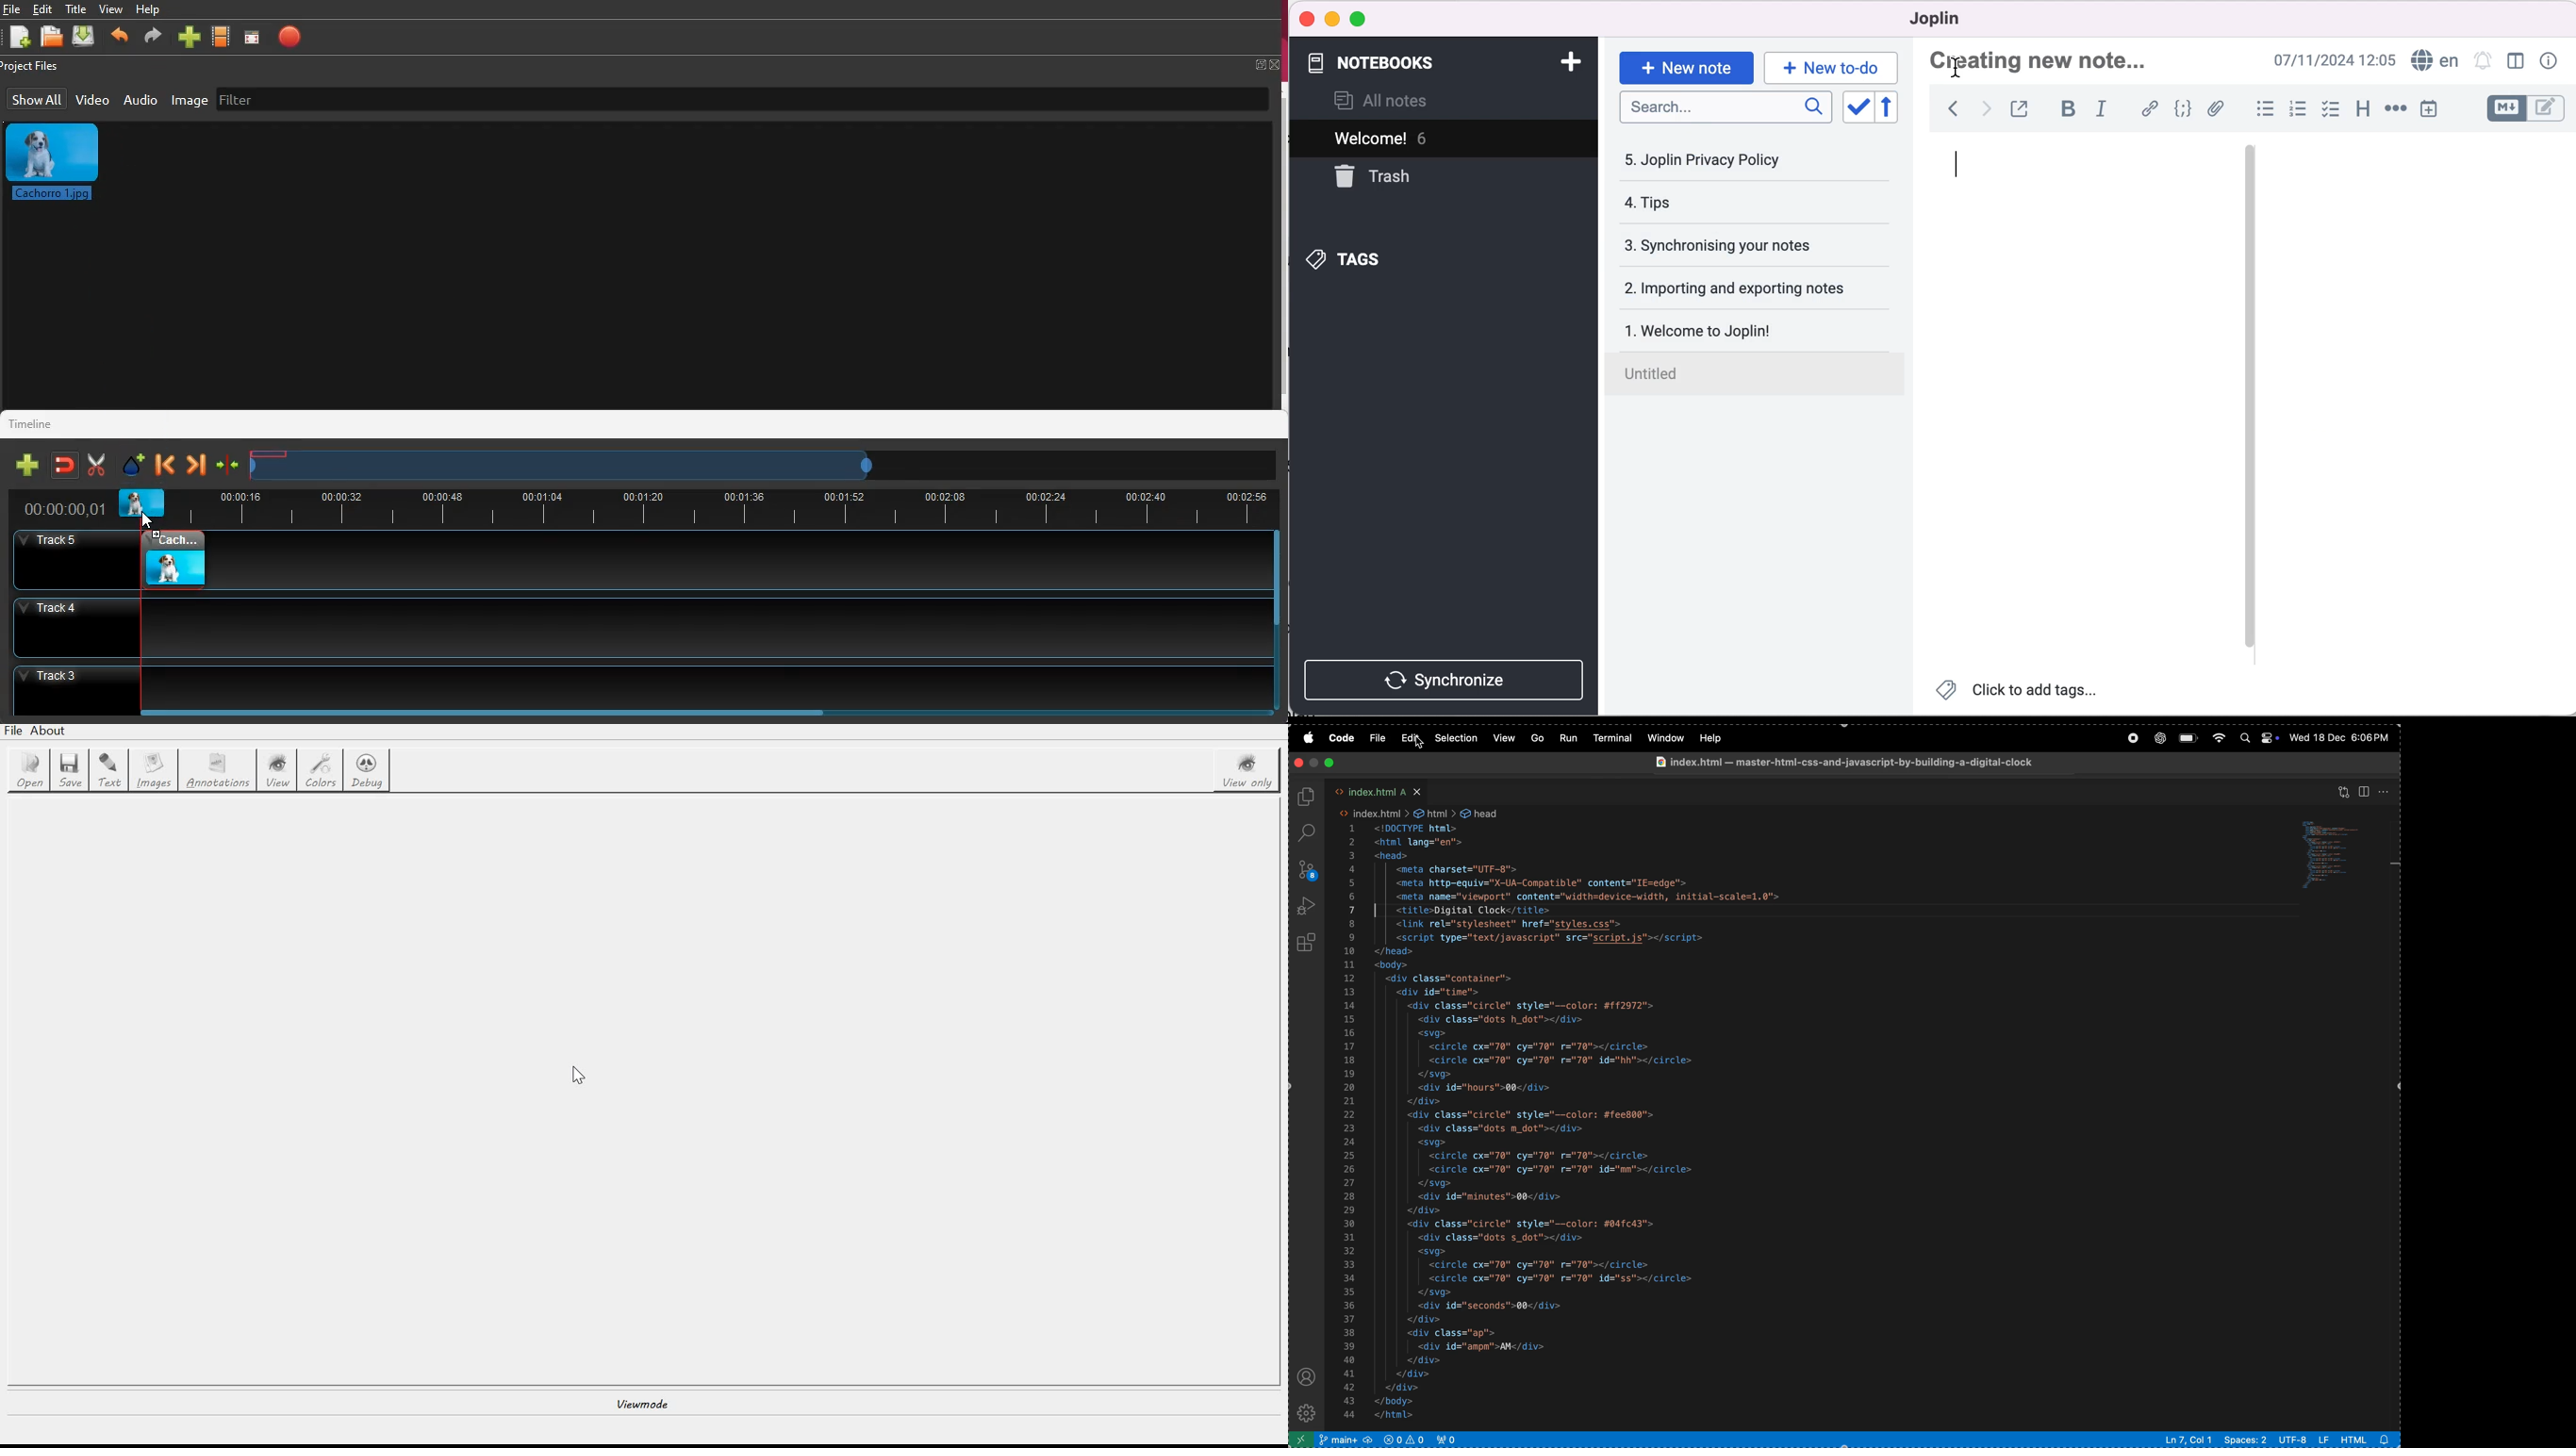 The height and width of the screenshot is (1456, 2576). I want to click on source control, so click(1306, 869).